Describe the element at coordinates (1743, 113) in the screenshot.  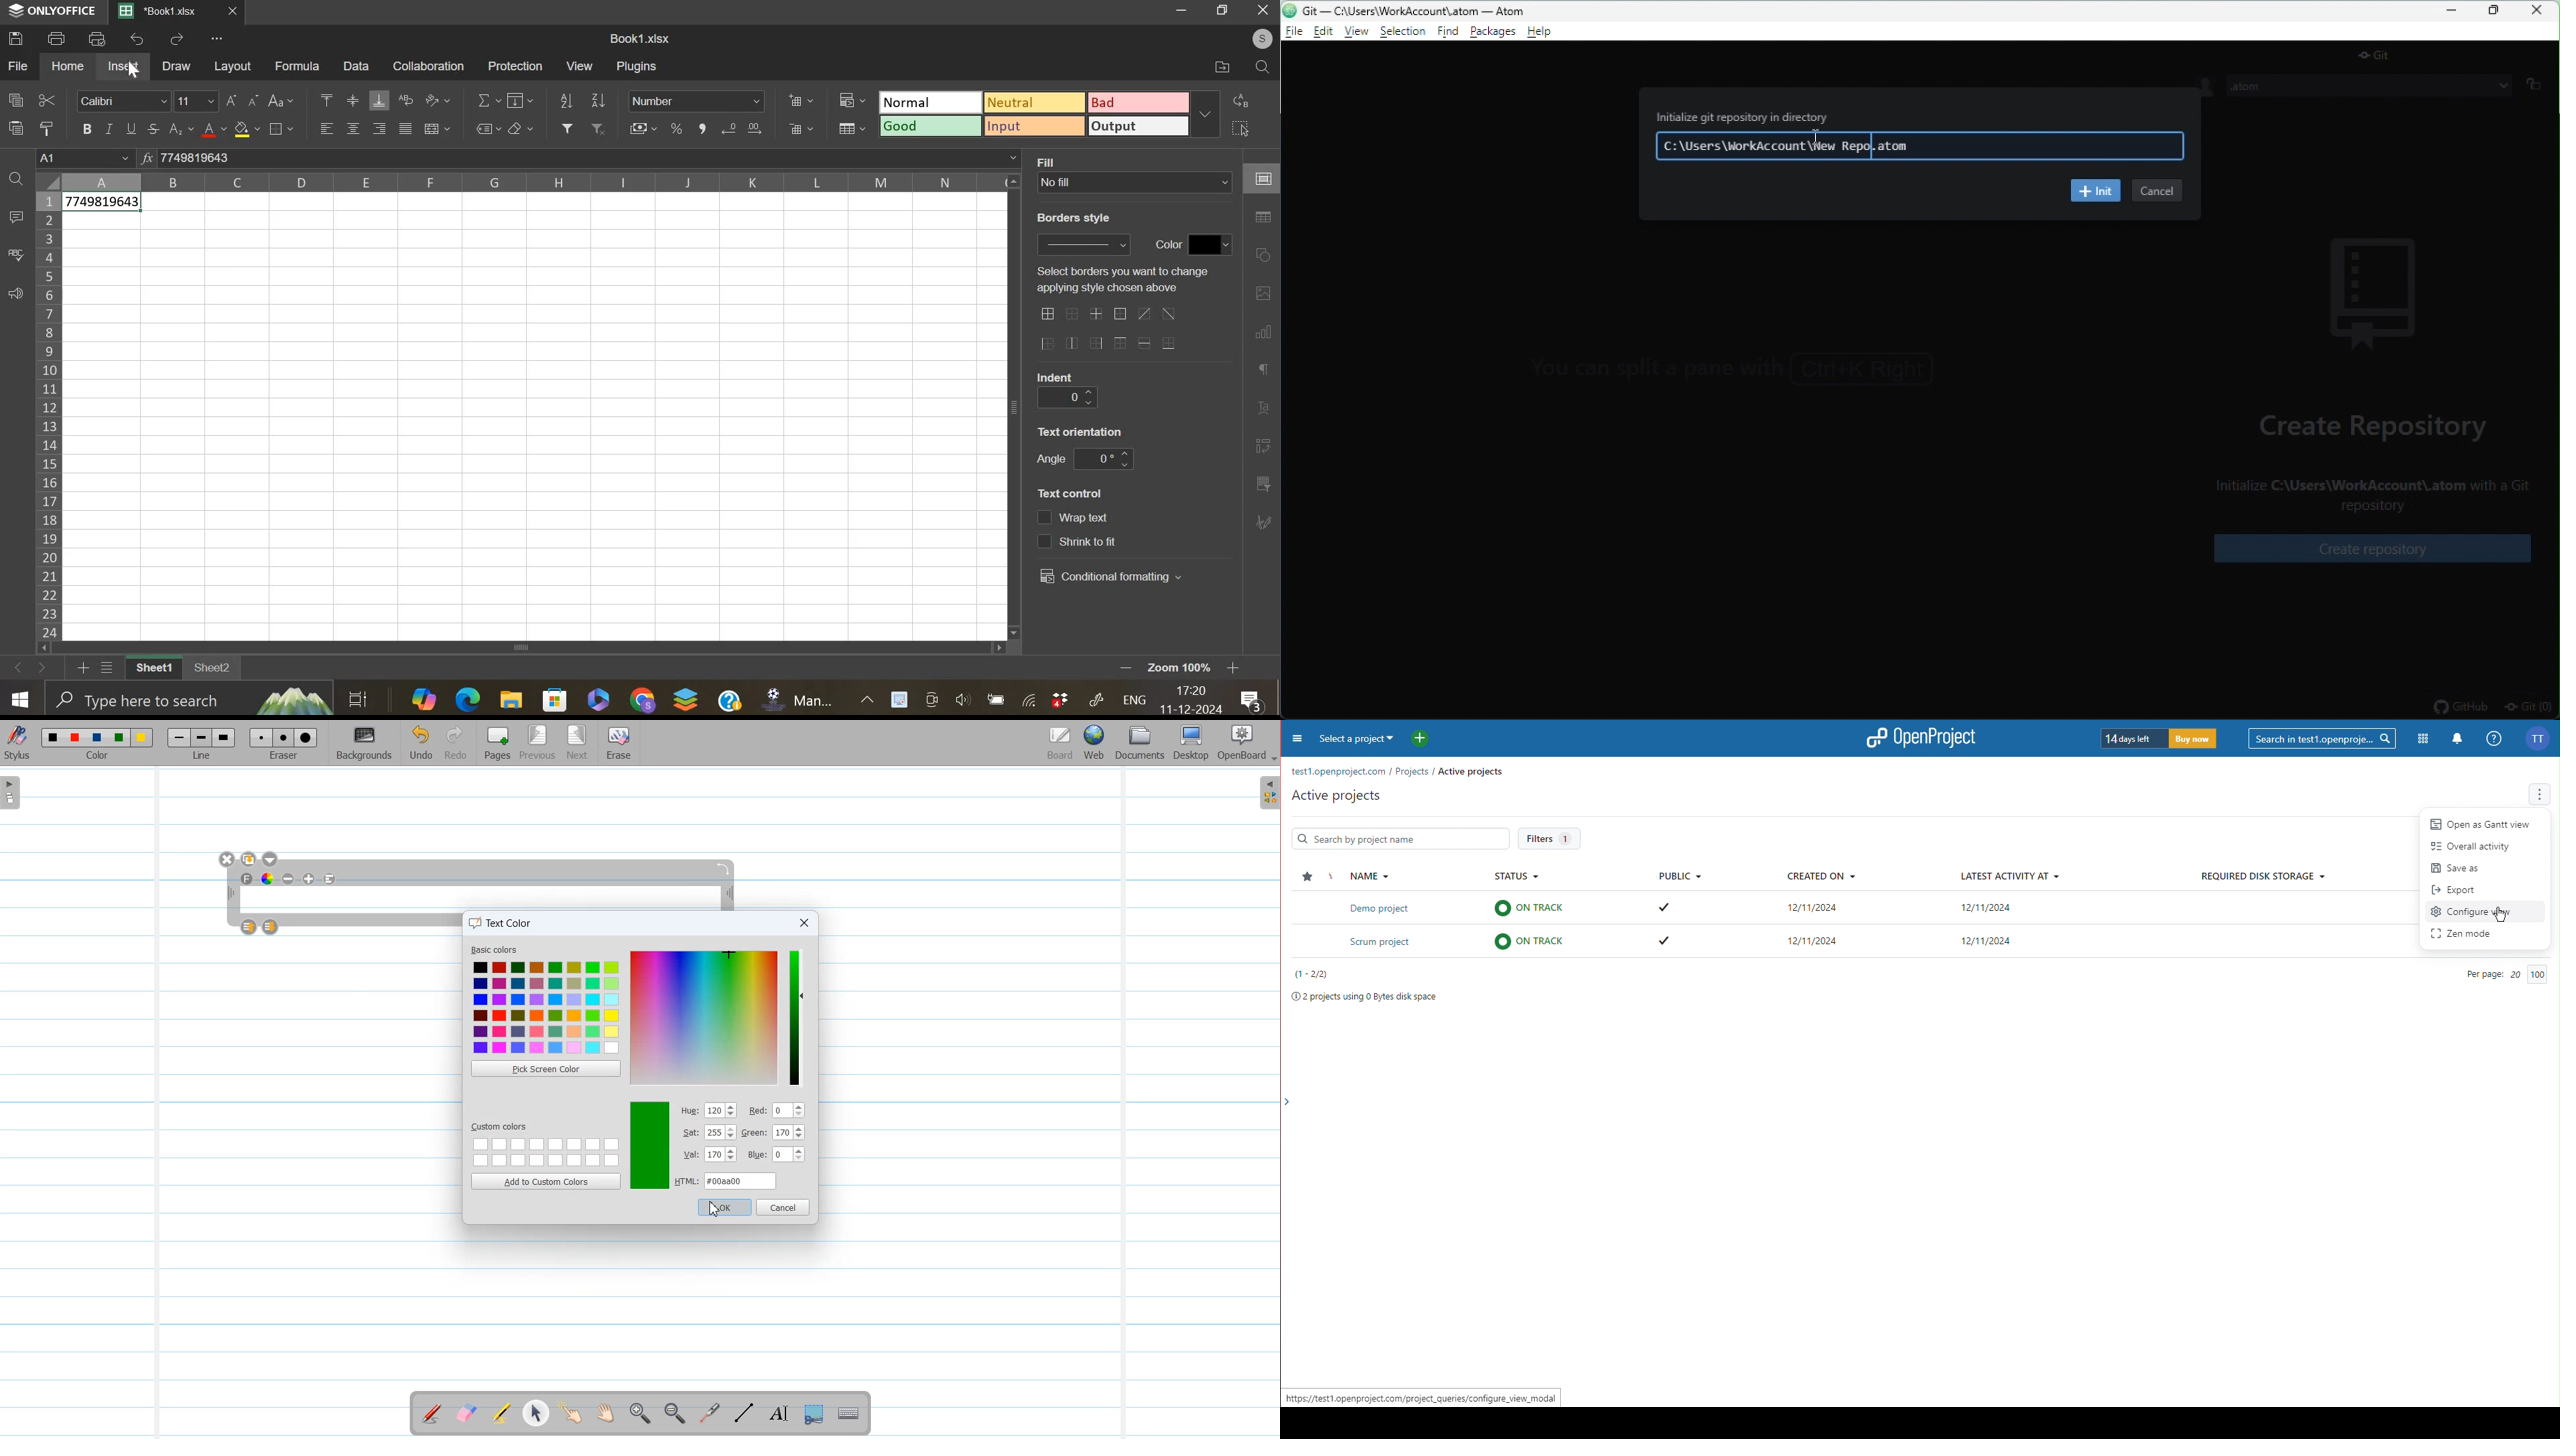
I see `Initialize git repository in directory` at that location.